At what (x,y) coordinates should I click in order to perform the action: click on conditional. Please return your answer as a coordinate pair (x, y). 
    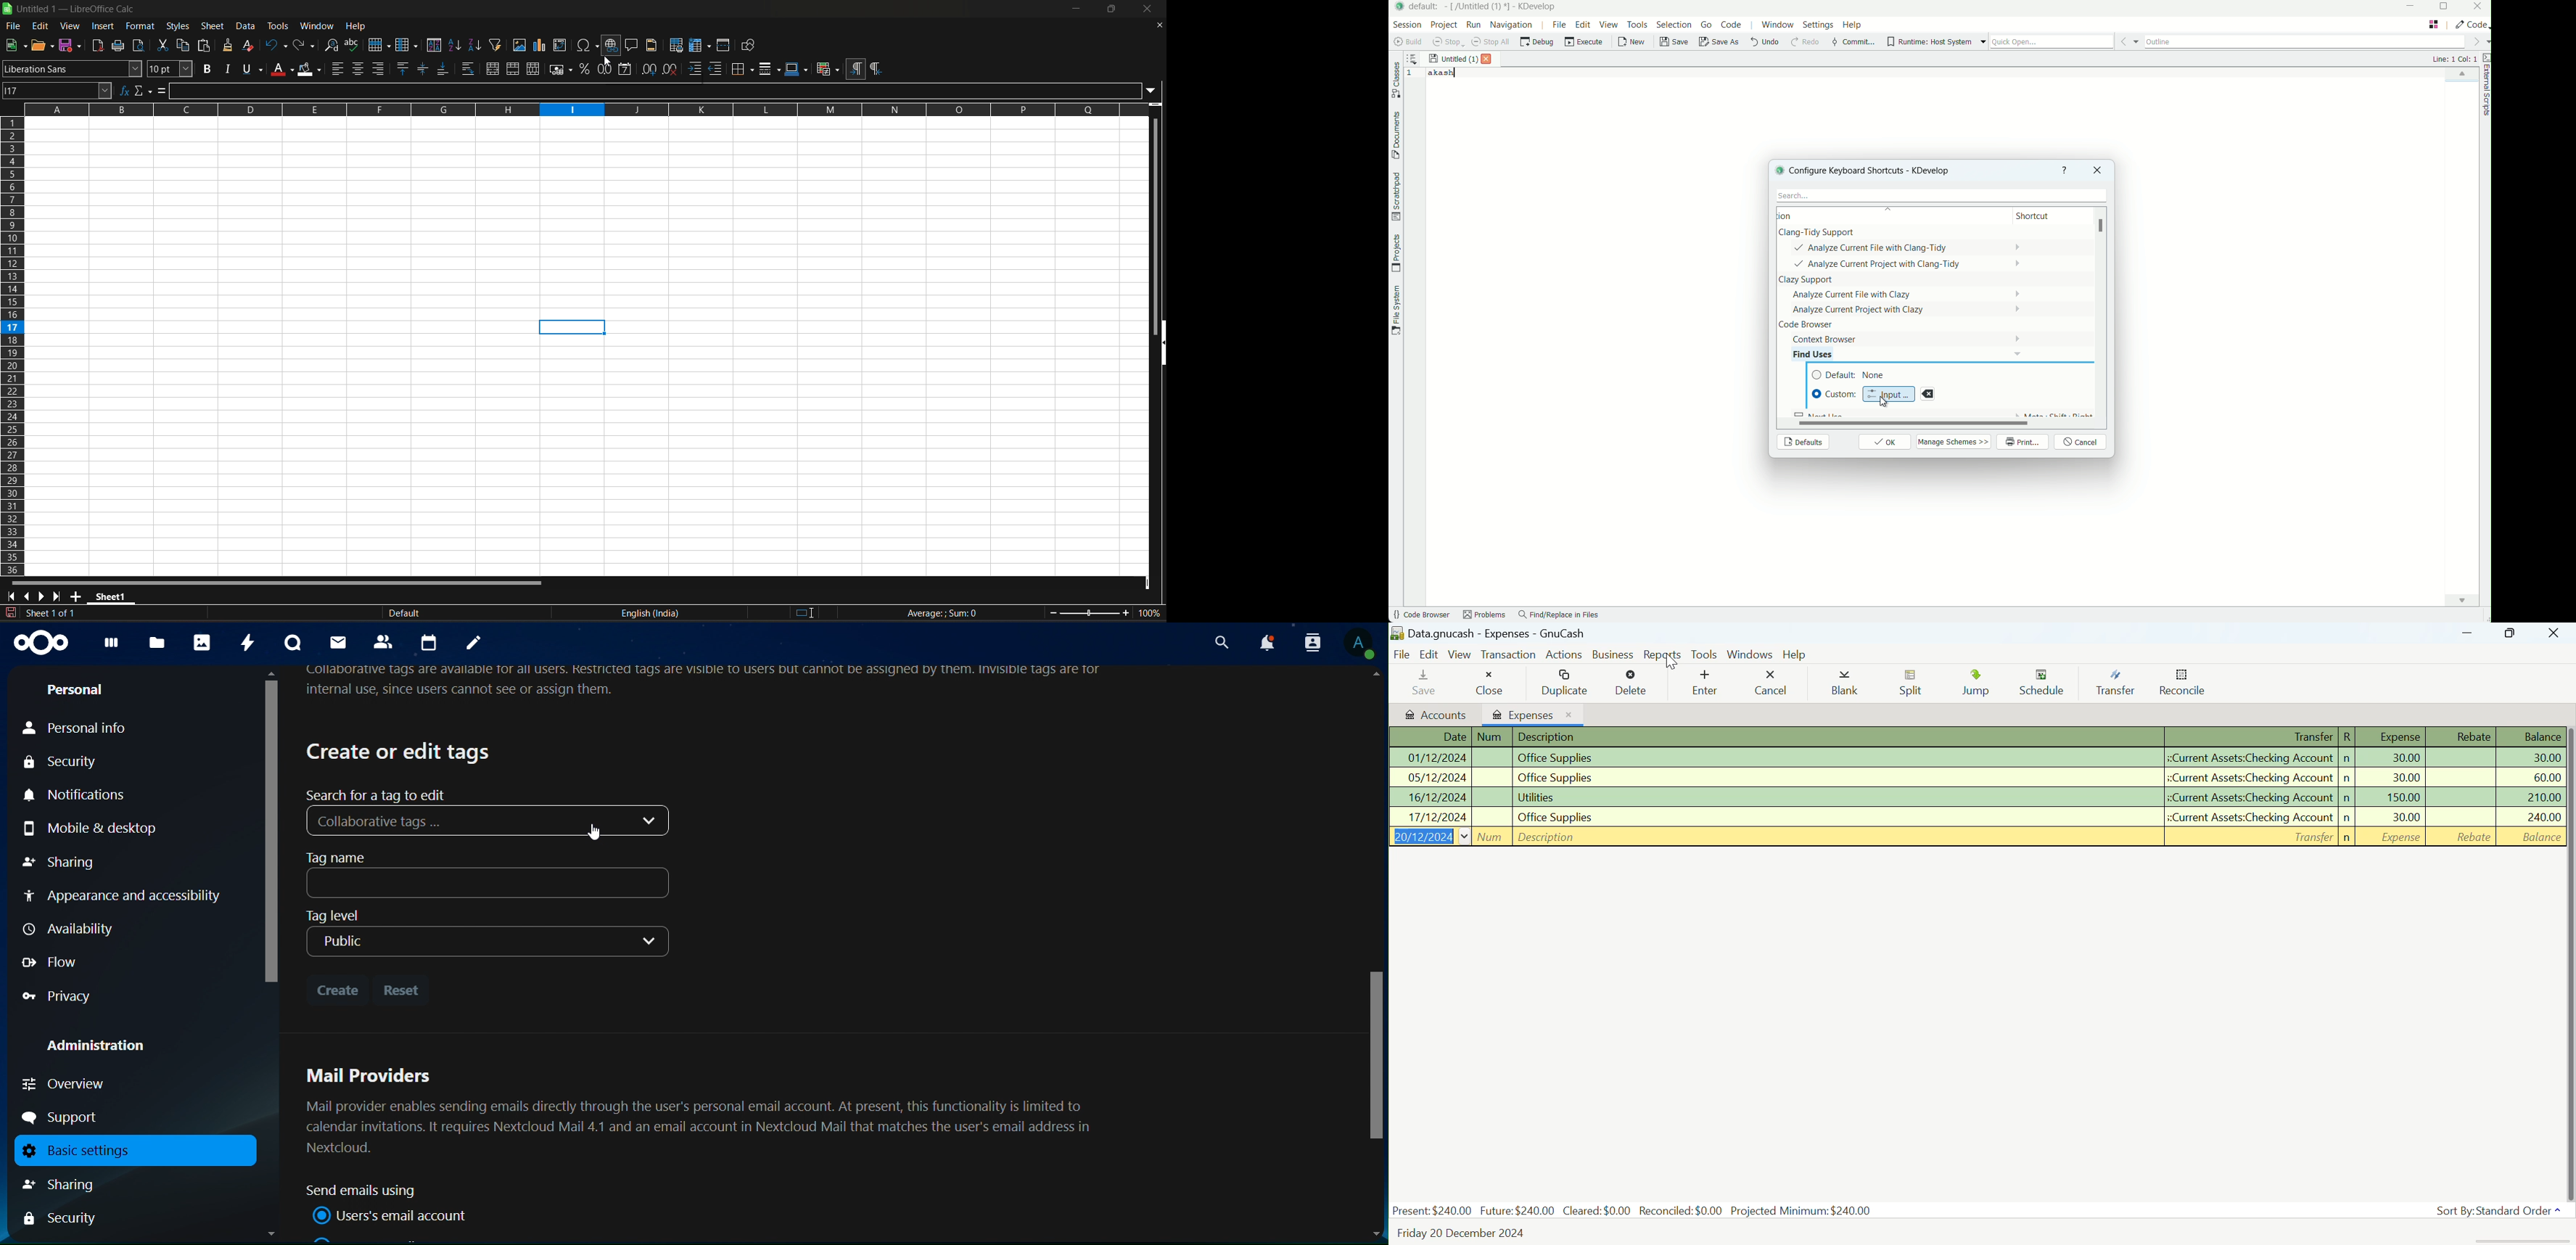
    Looking at the image, I should click on (827, 69).